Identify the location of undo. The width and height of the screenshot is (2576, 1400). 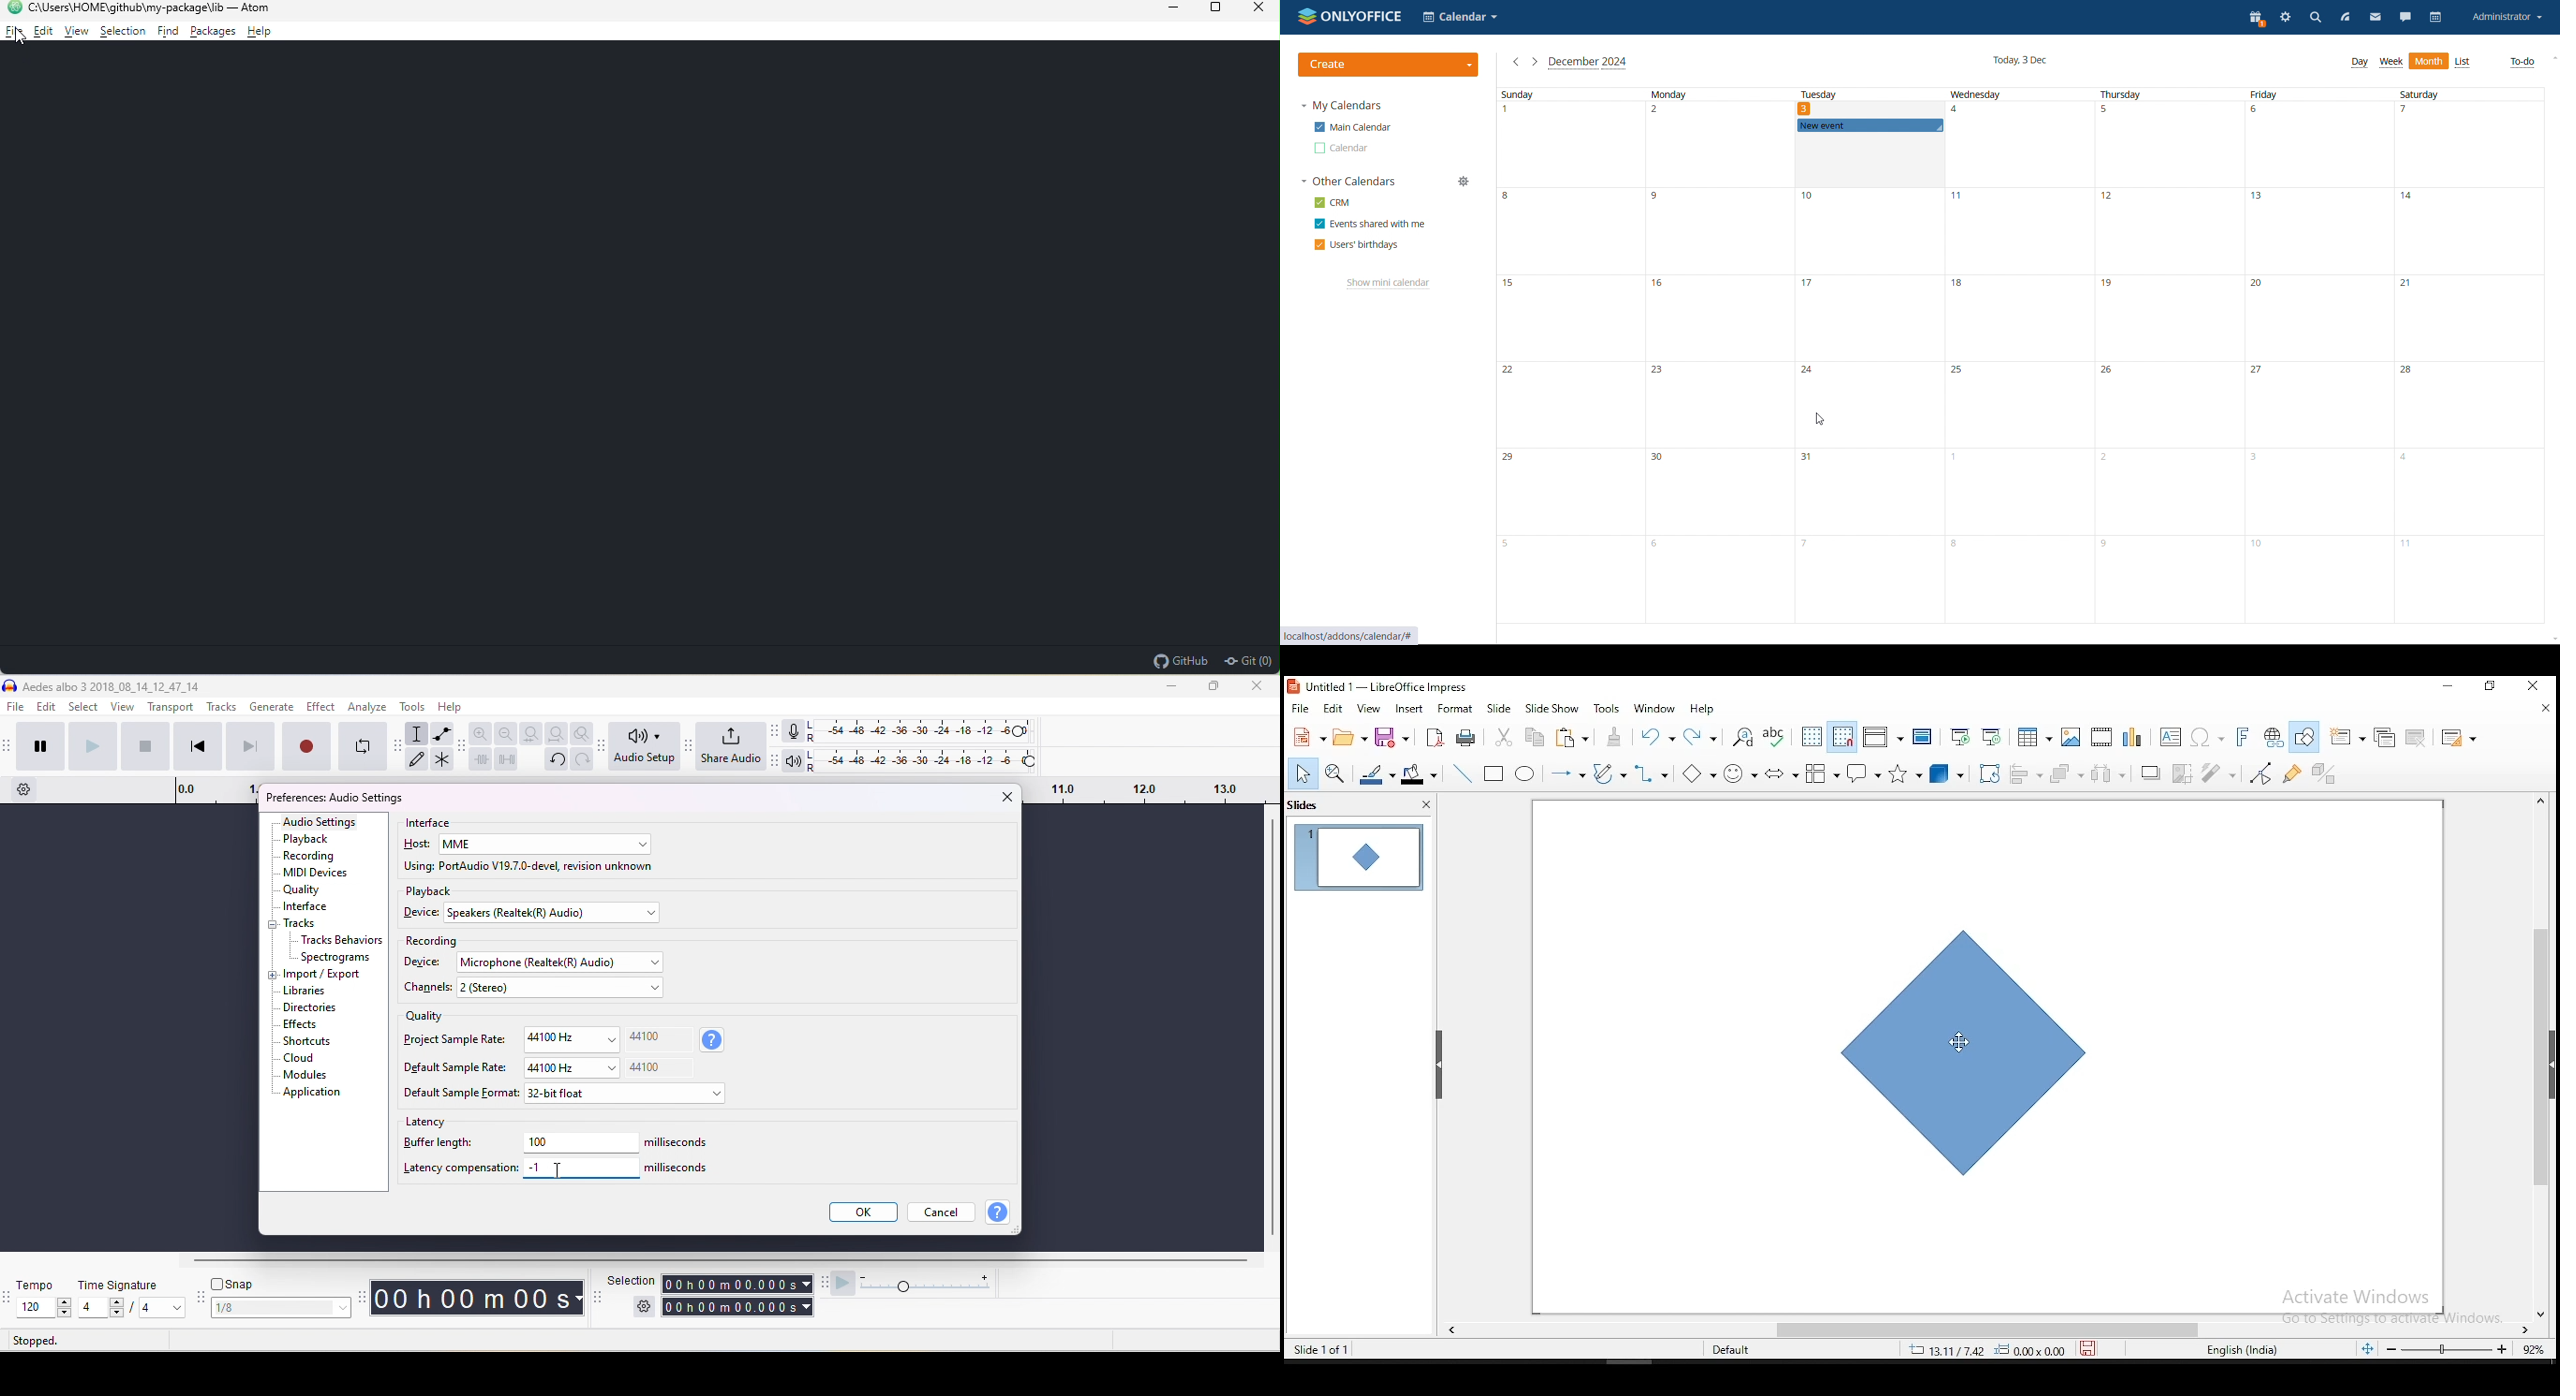
(1658, 736).